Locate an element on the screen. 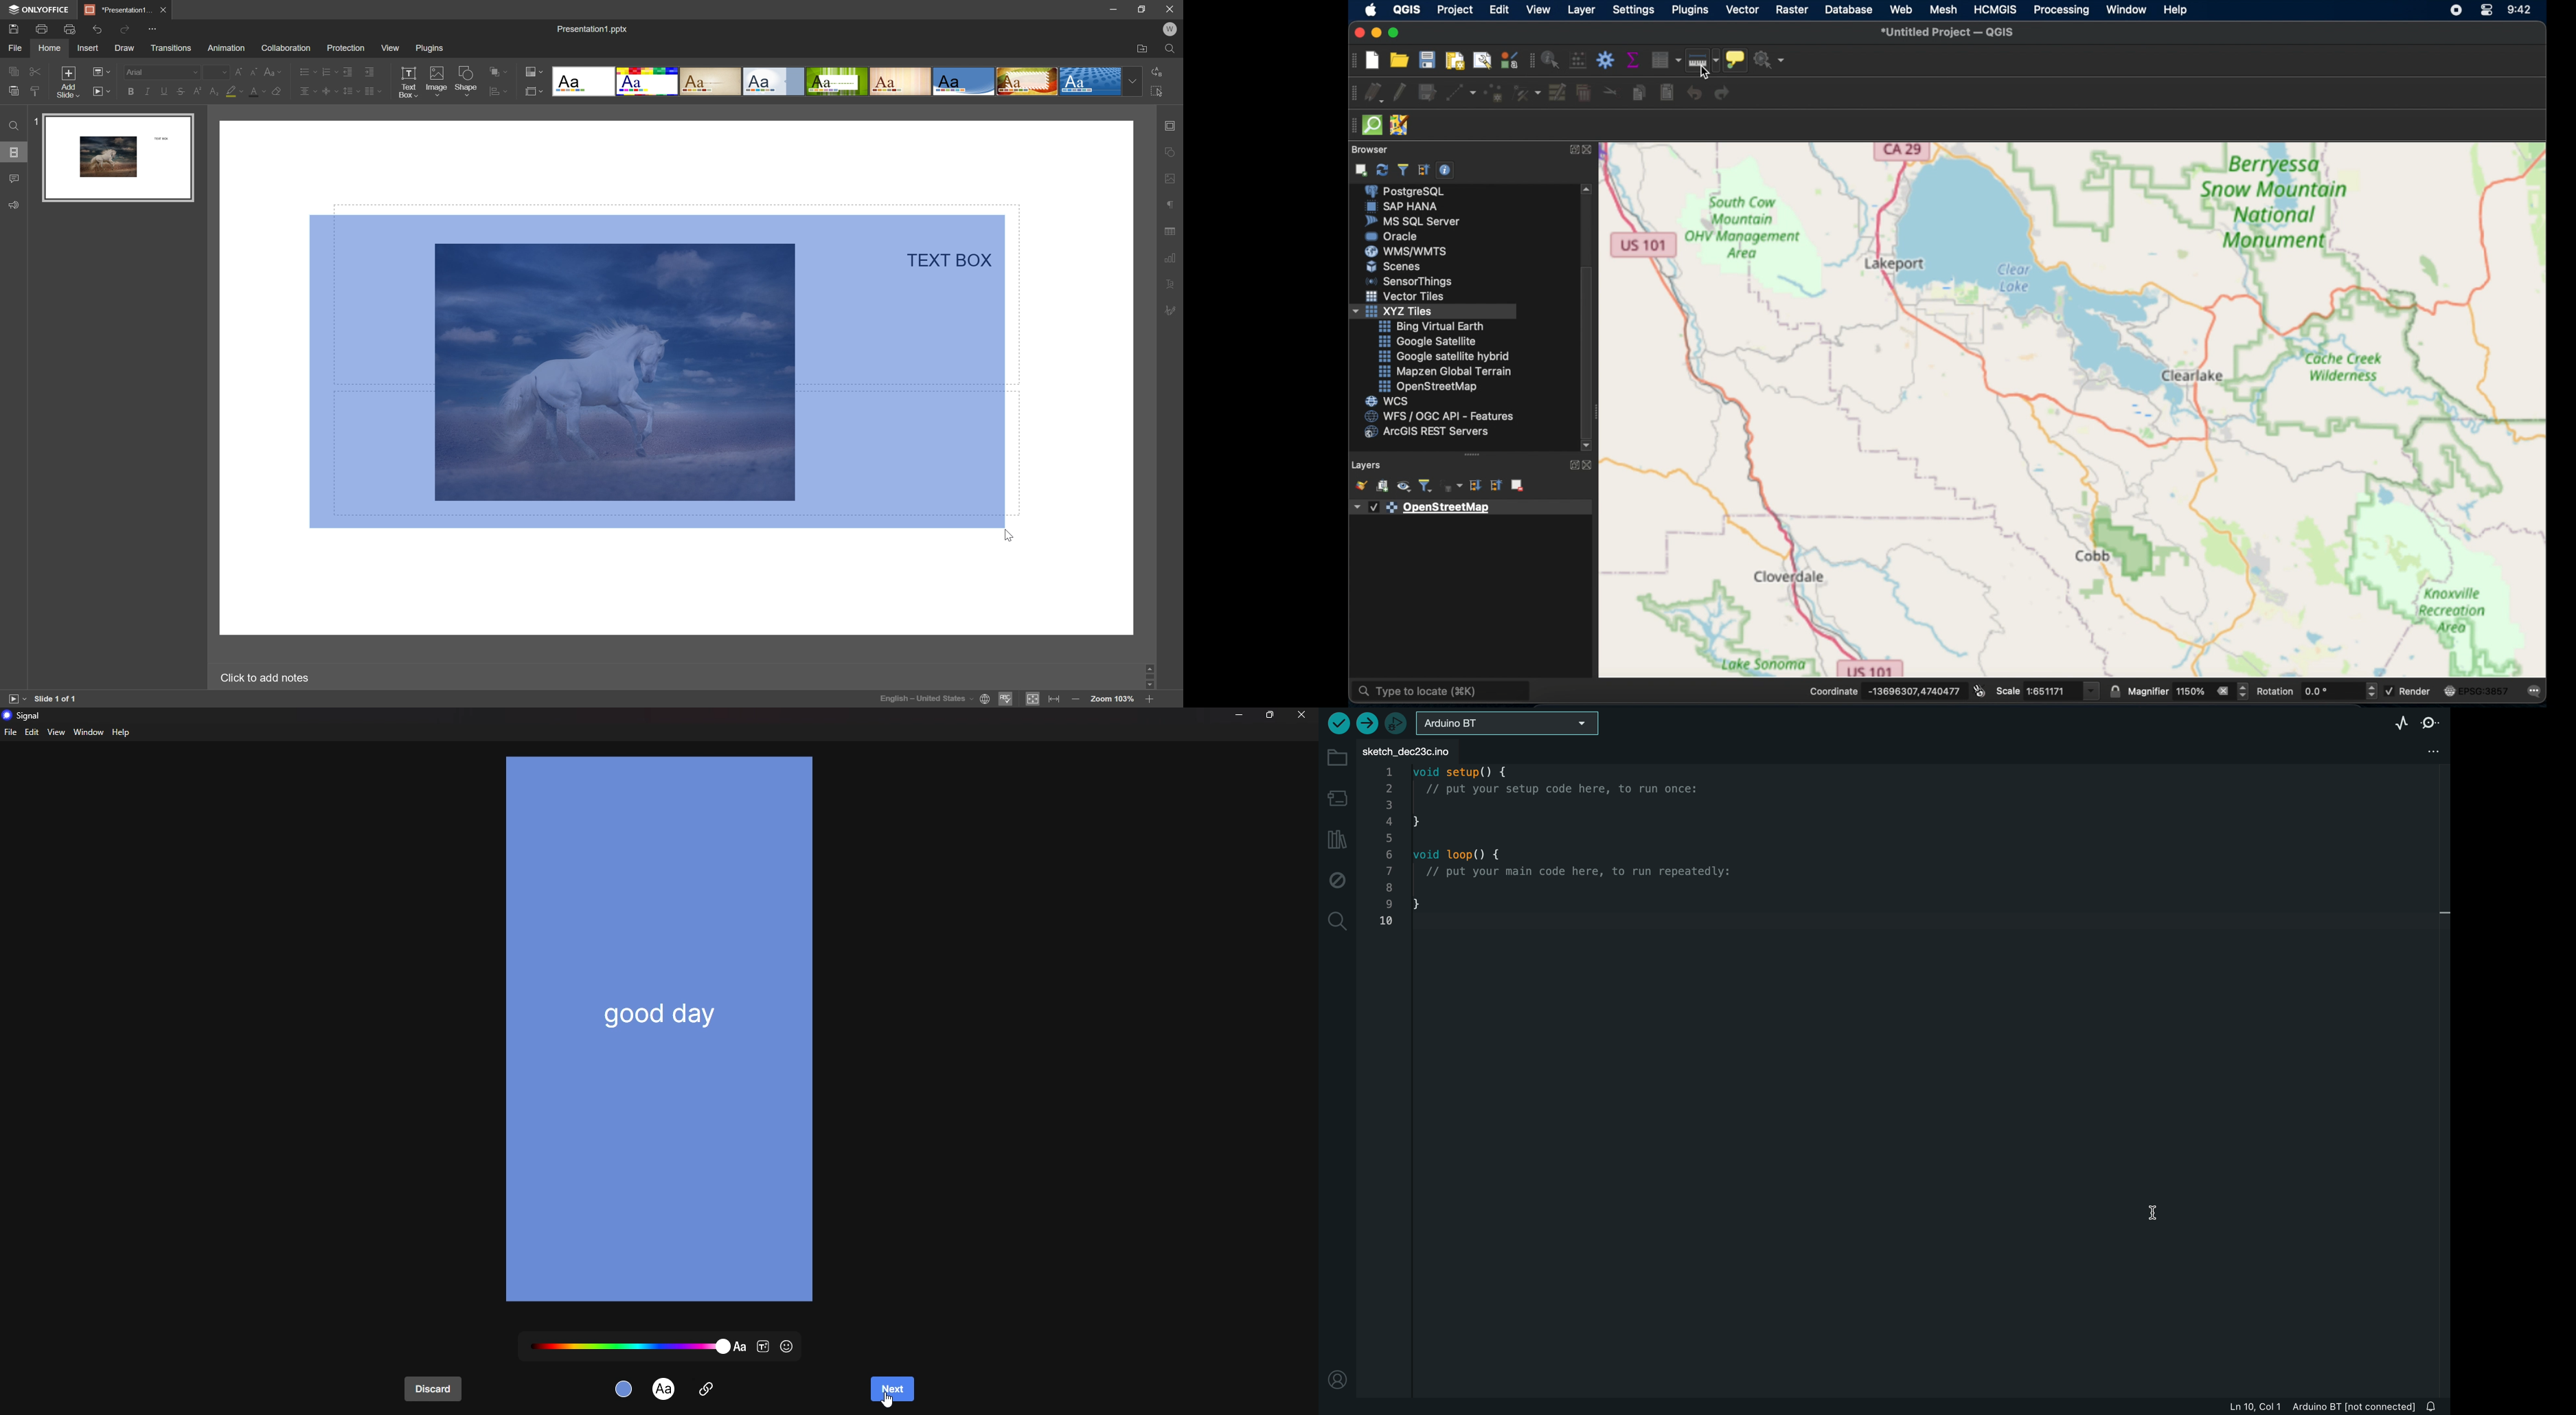  home is located at coordinates (49, 49).